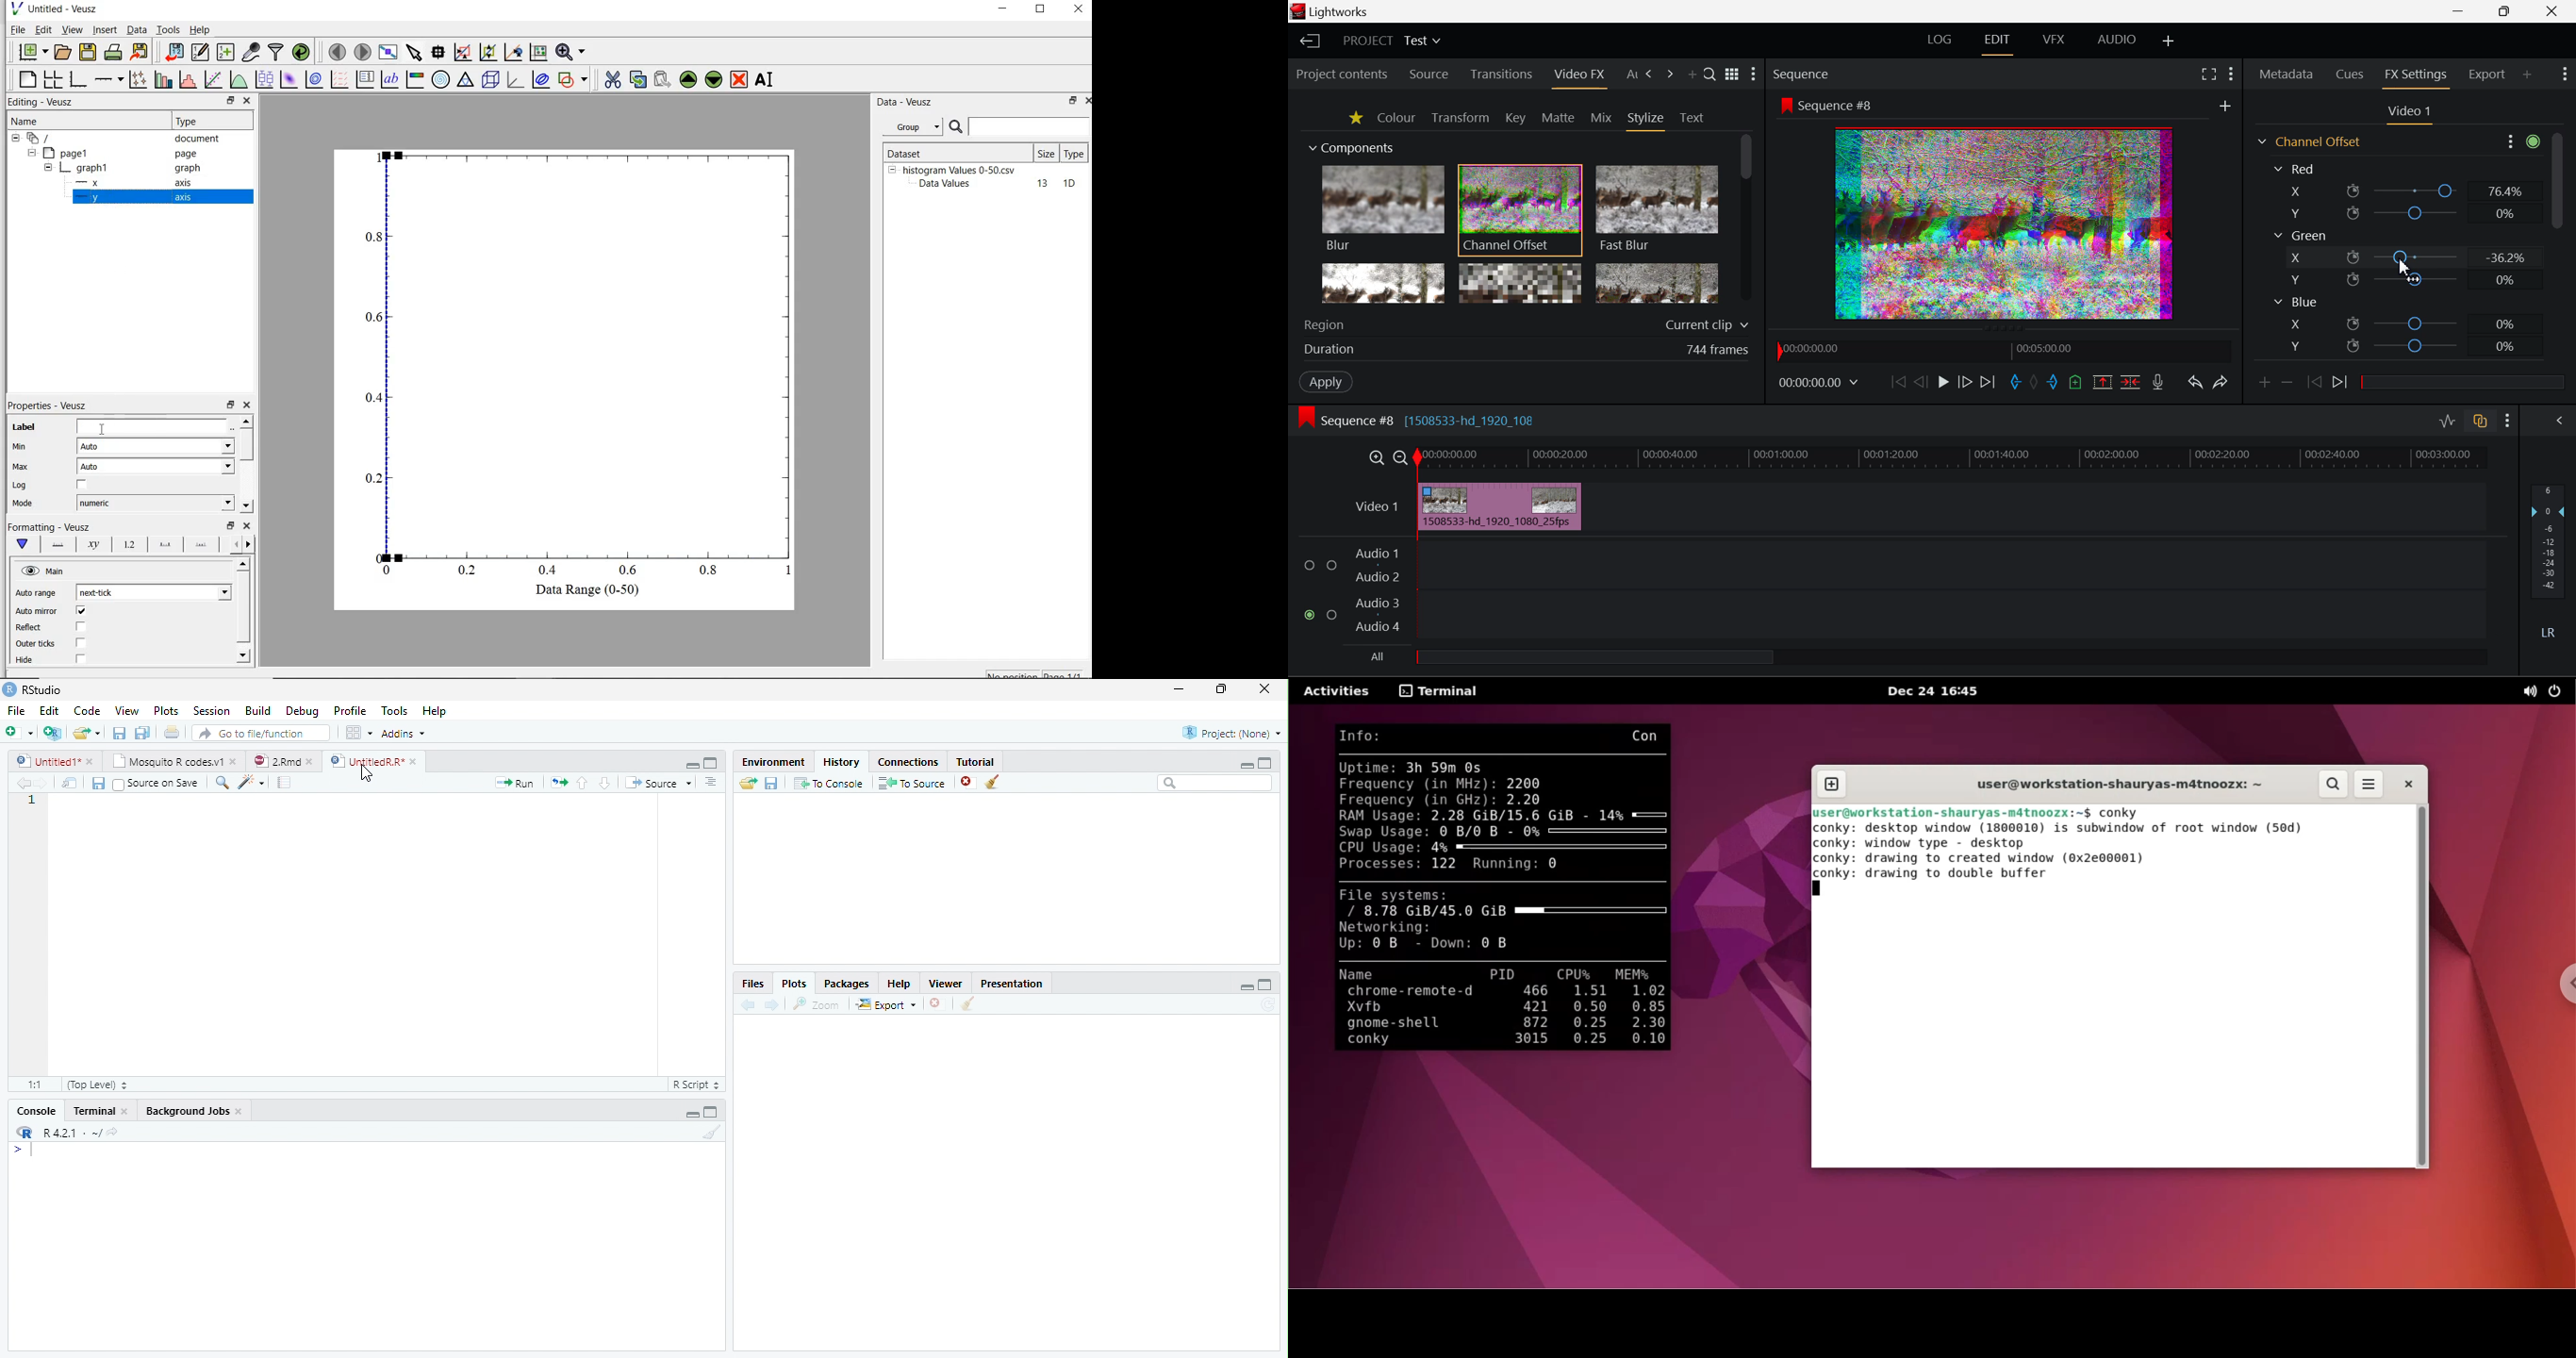  Describe the element at coordinates (173, 734) in the screenshot. I see `Print` at that location.